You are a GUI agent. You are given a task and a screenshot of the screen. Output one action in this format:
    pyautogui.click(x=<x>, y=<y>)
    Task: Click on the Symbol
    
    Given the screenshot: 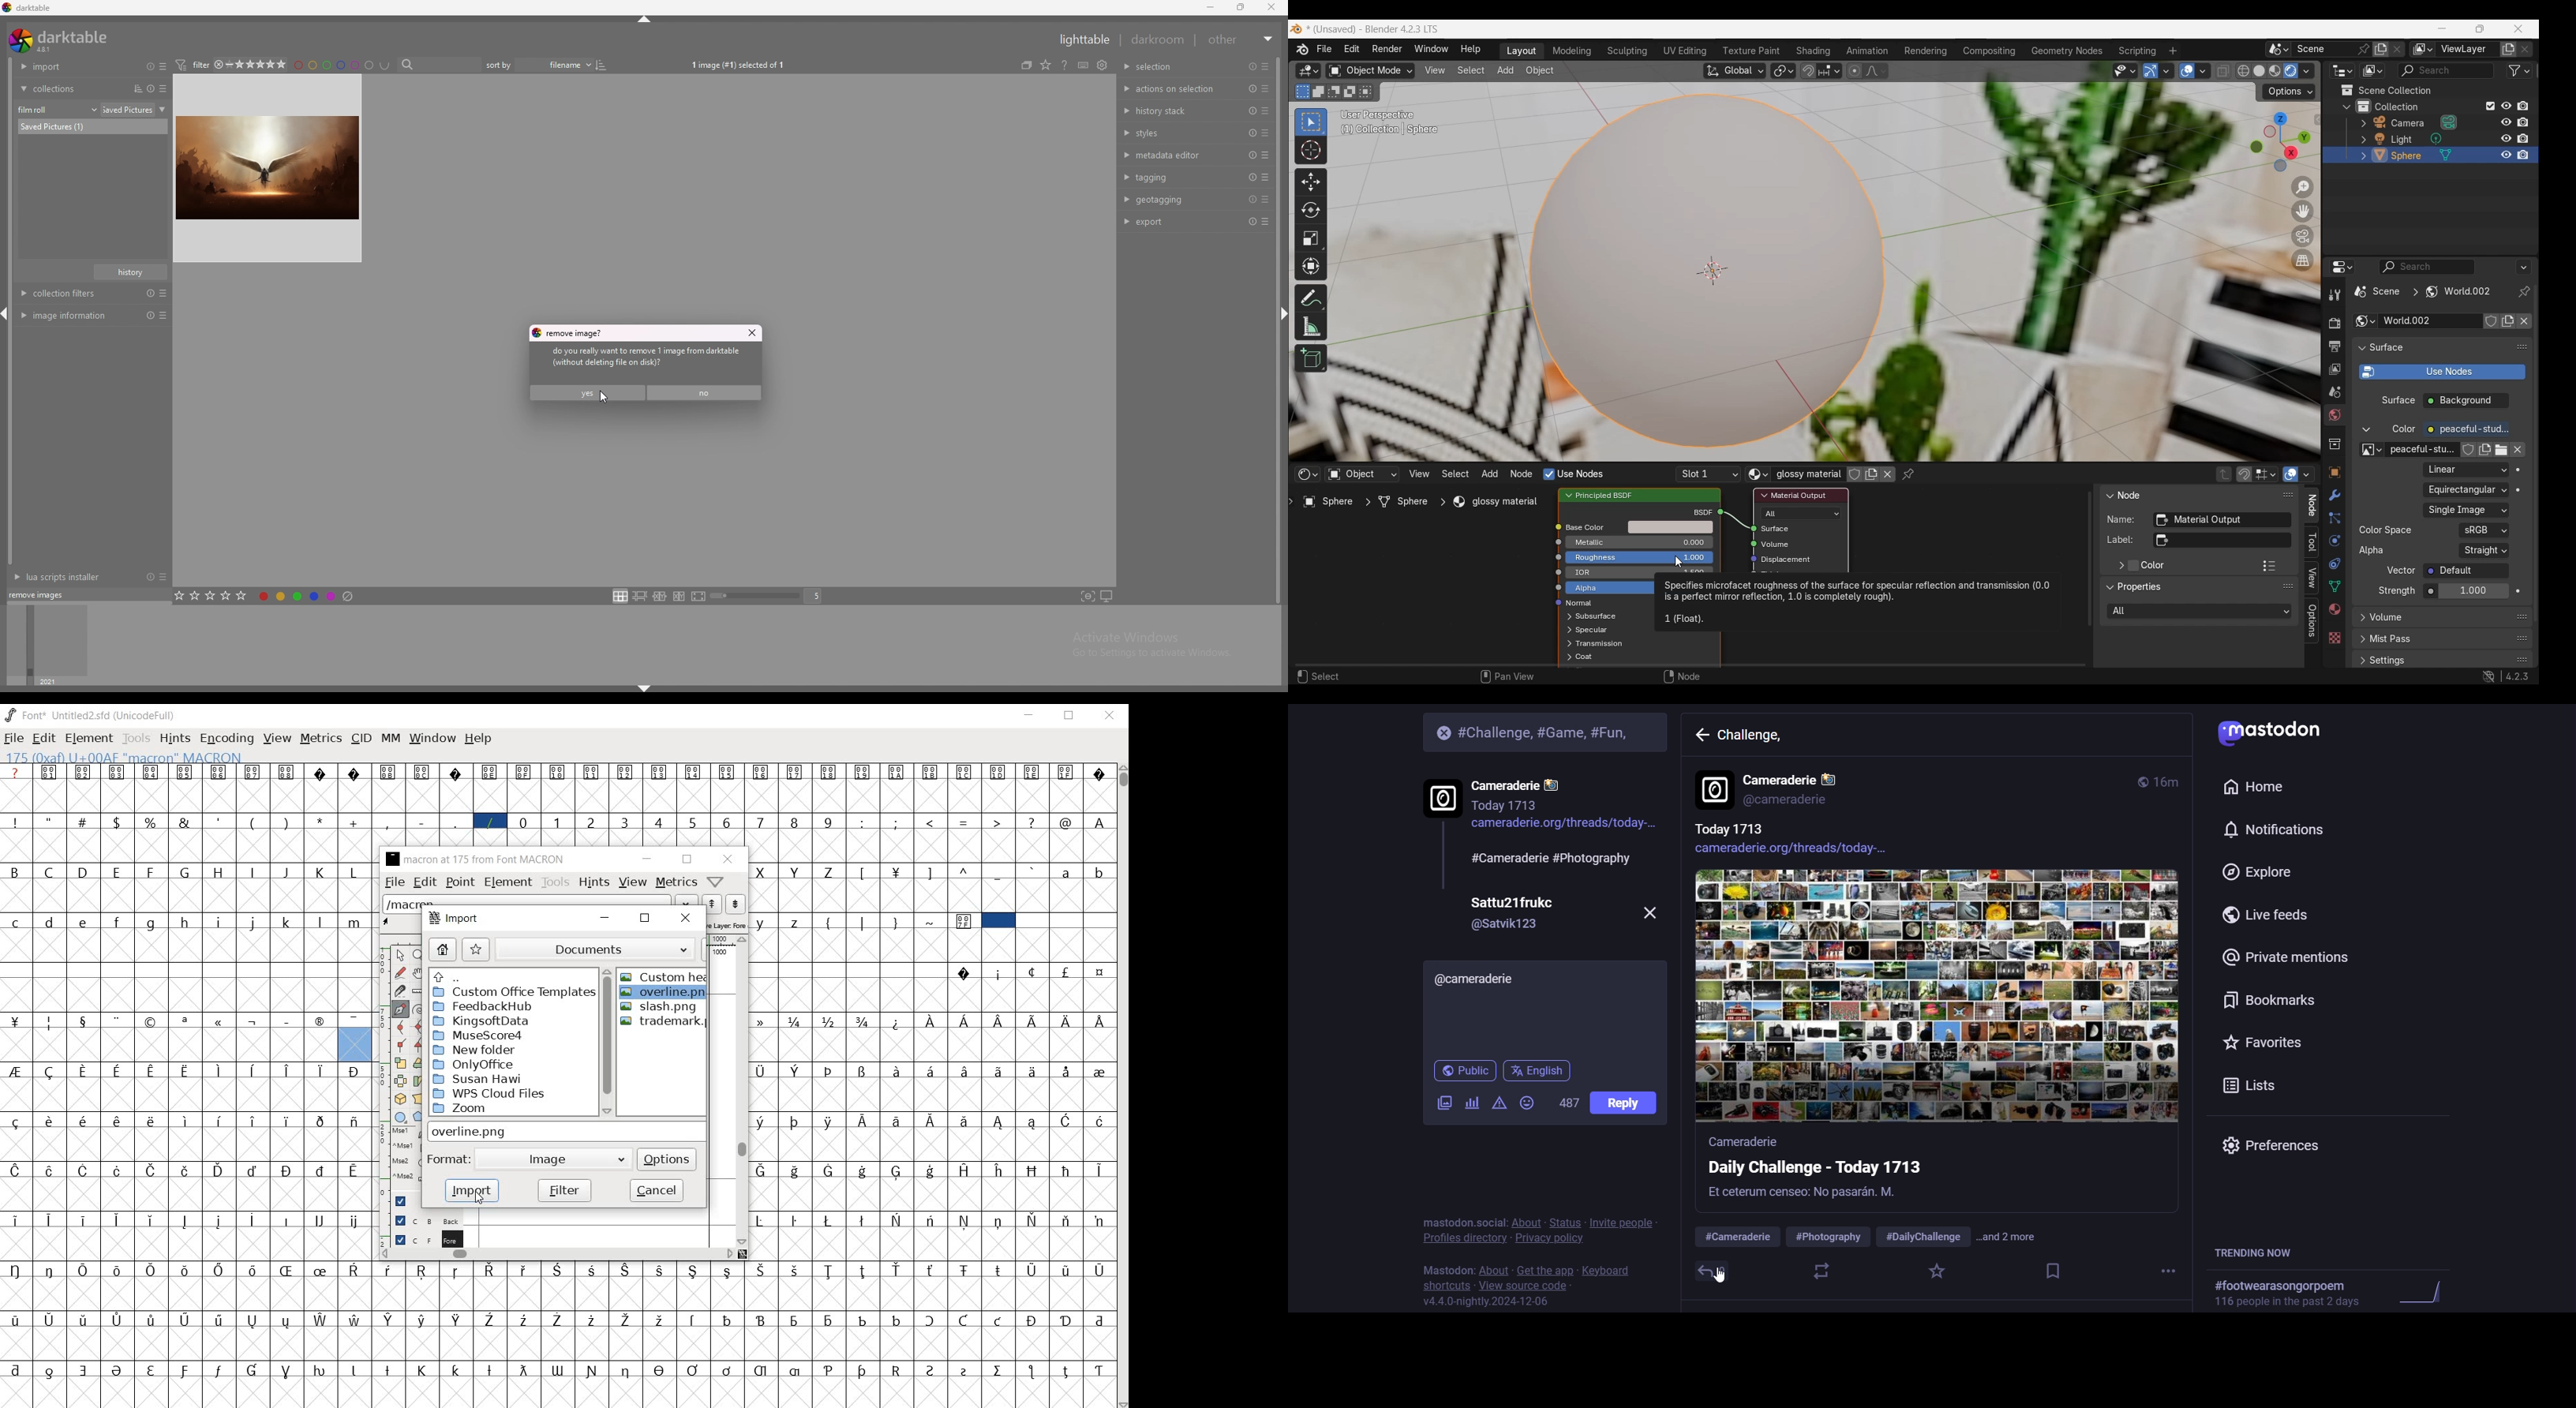 What is the action you would take?
    pyautogui.click(x=355, y=1120)
    